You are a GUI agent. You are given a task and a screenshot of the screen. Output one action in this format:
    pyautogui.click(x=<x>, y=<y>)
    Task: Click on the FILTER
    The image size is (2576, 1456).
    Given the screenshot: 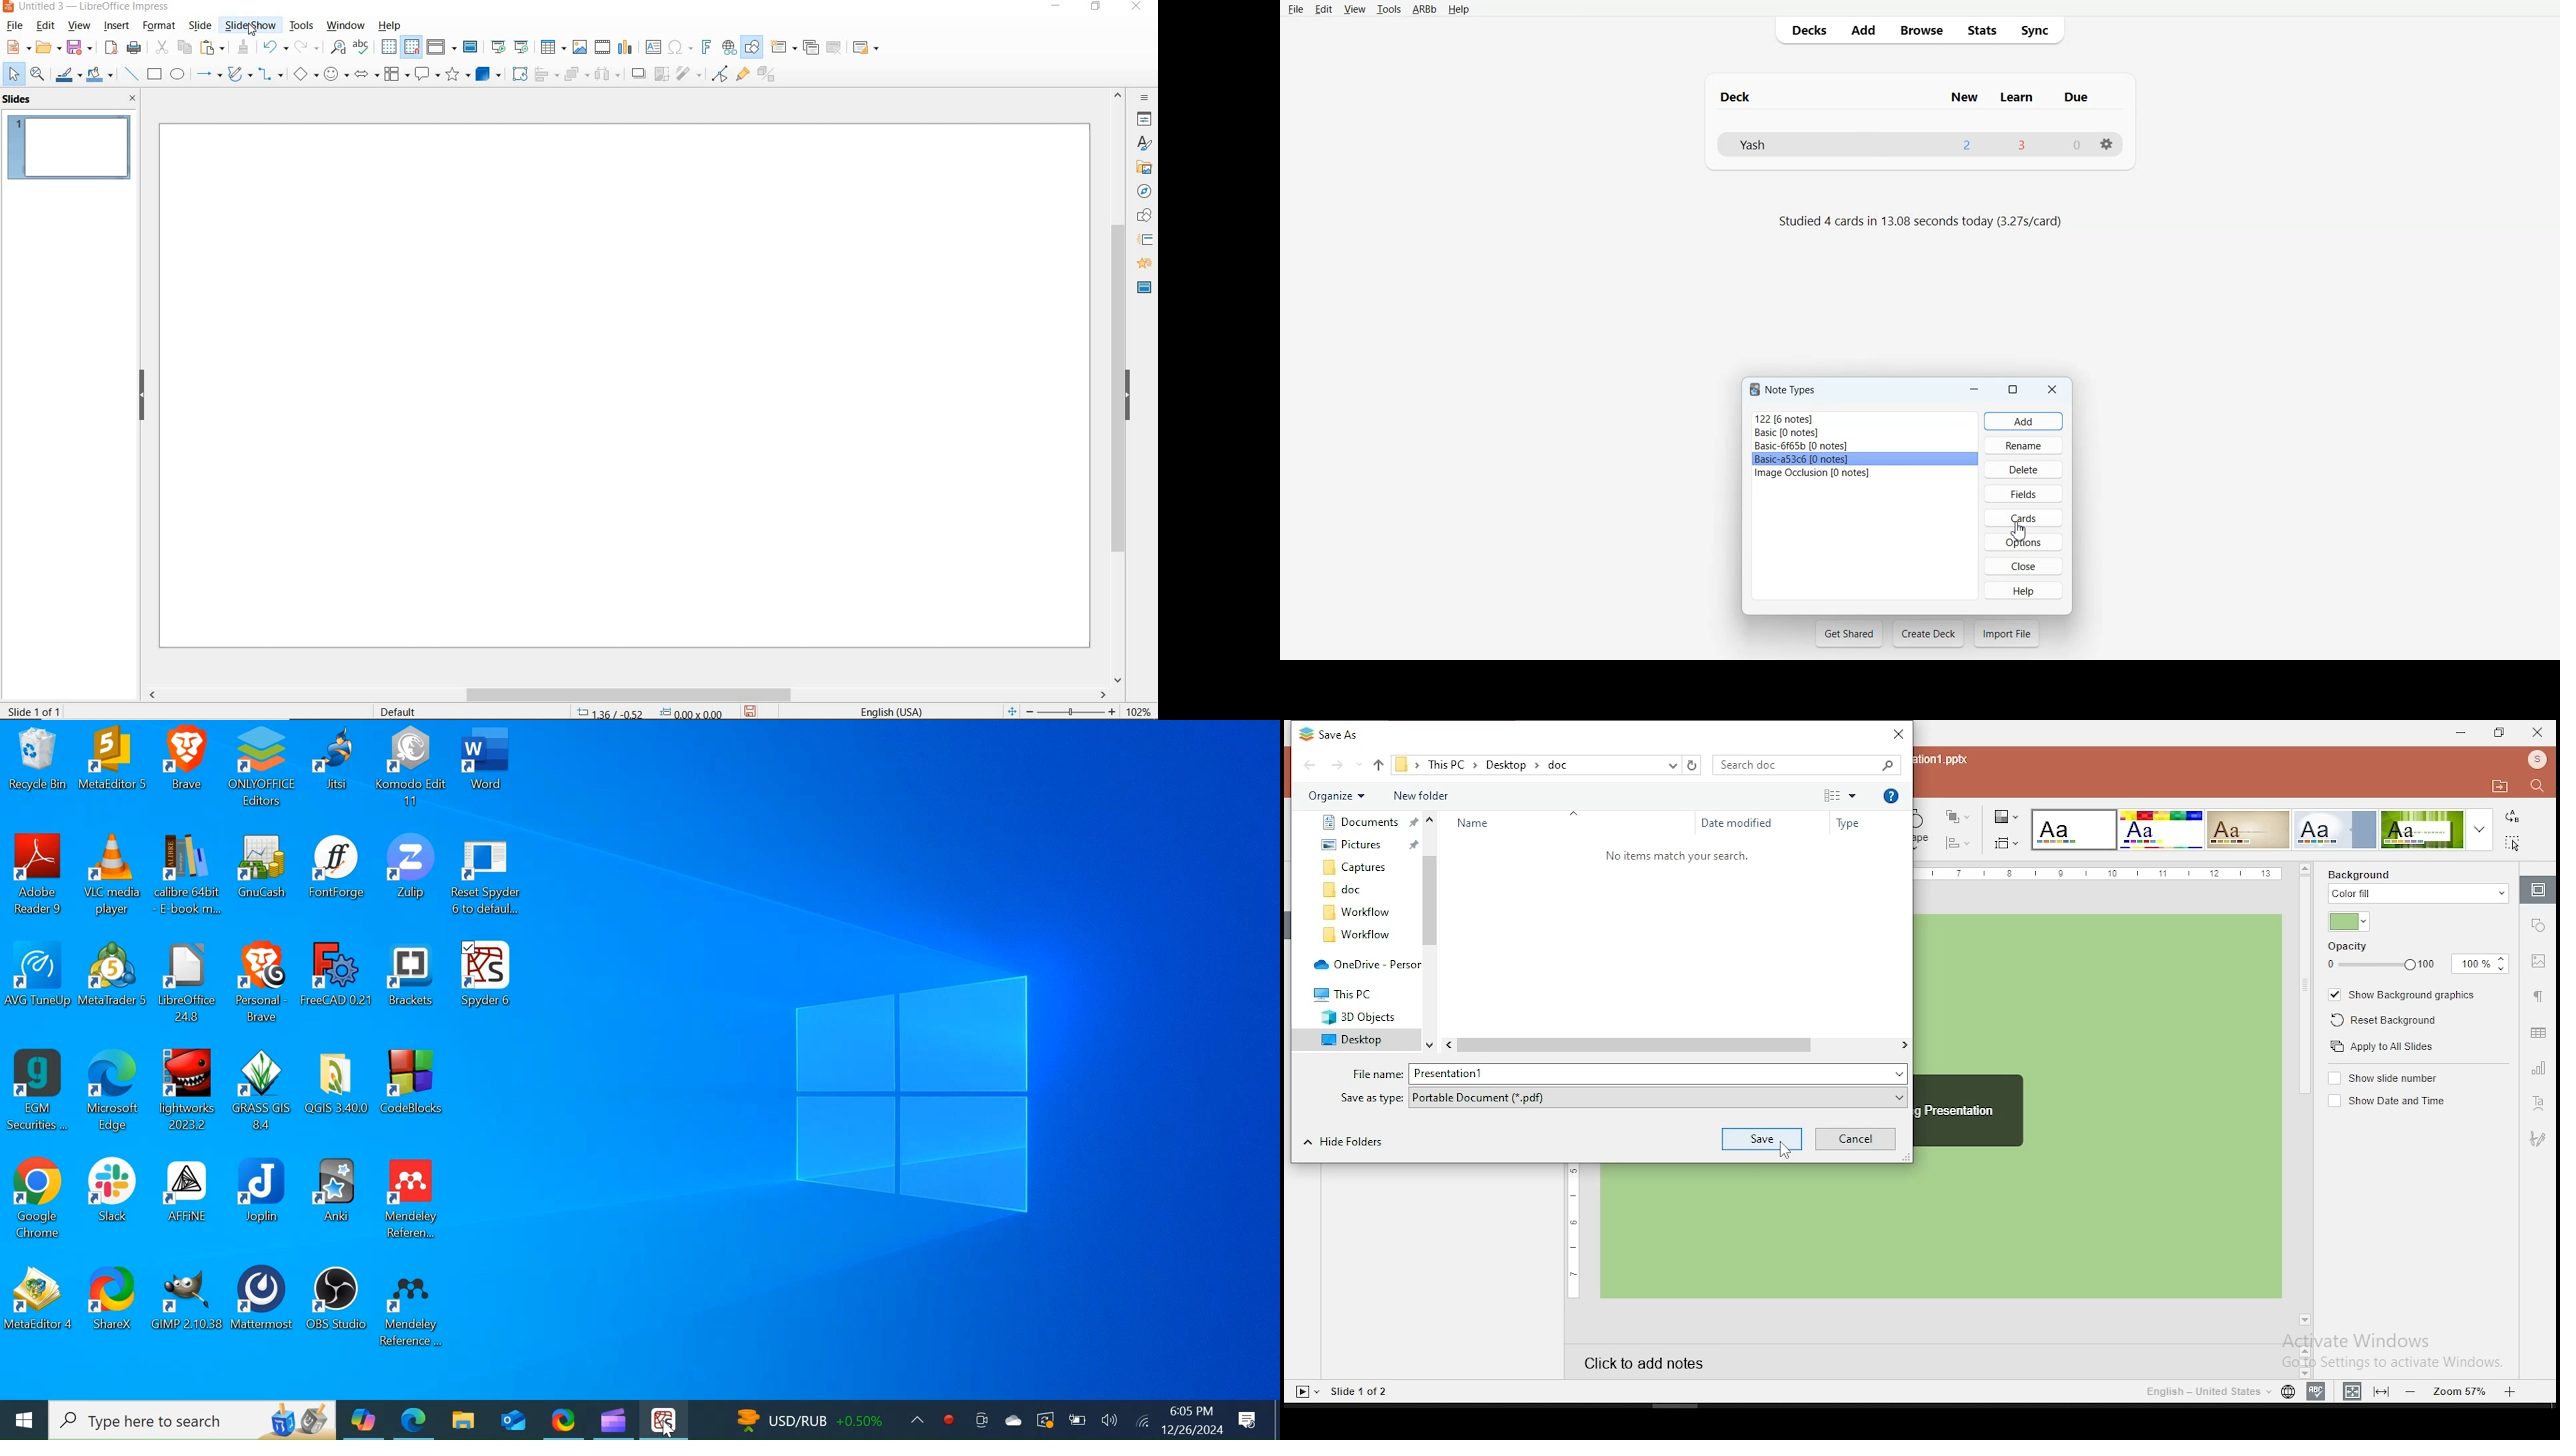 What is the action you would take?
    pyautogui.click(x=689, y=74)
    